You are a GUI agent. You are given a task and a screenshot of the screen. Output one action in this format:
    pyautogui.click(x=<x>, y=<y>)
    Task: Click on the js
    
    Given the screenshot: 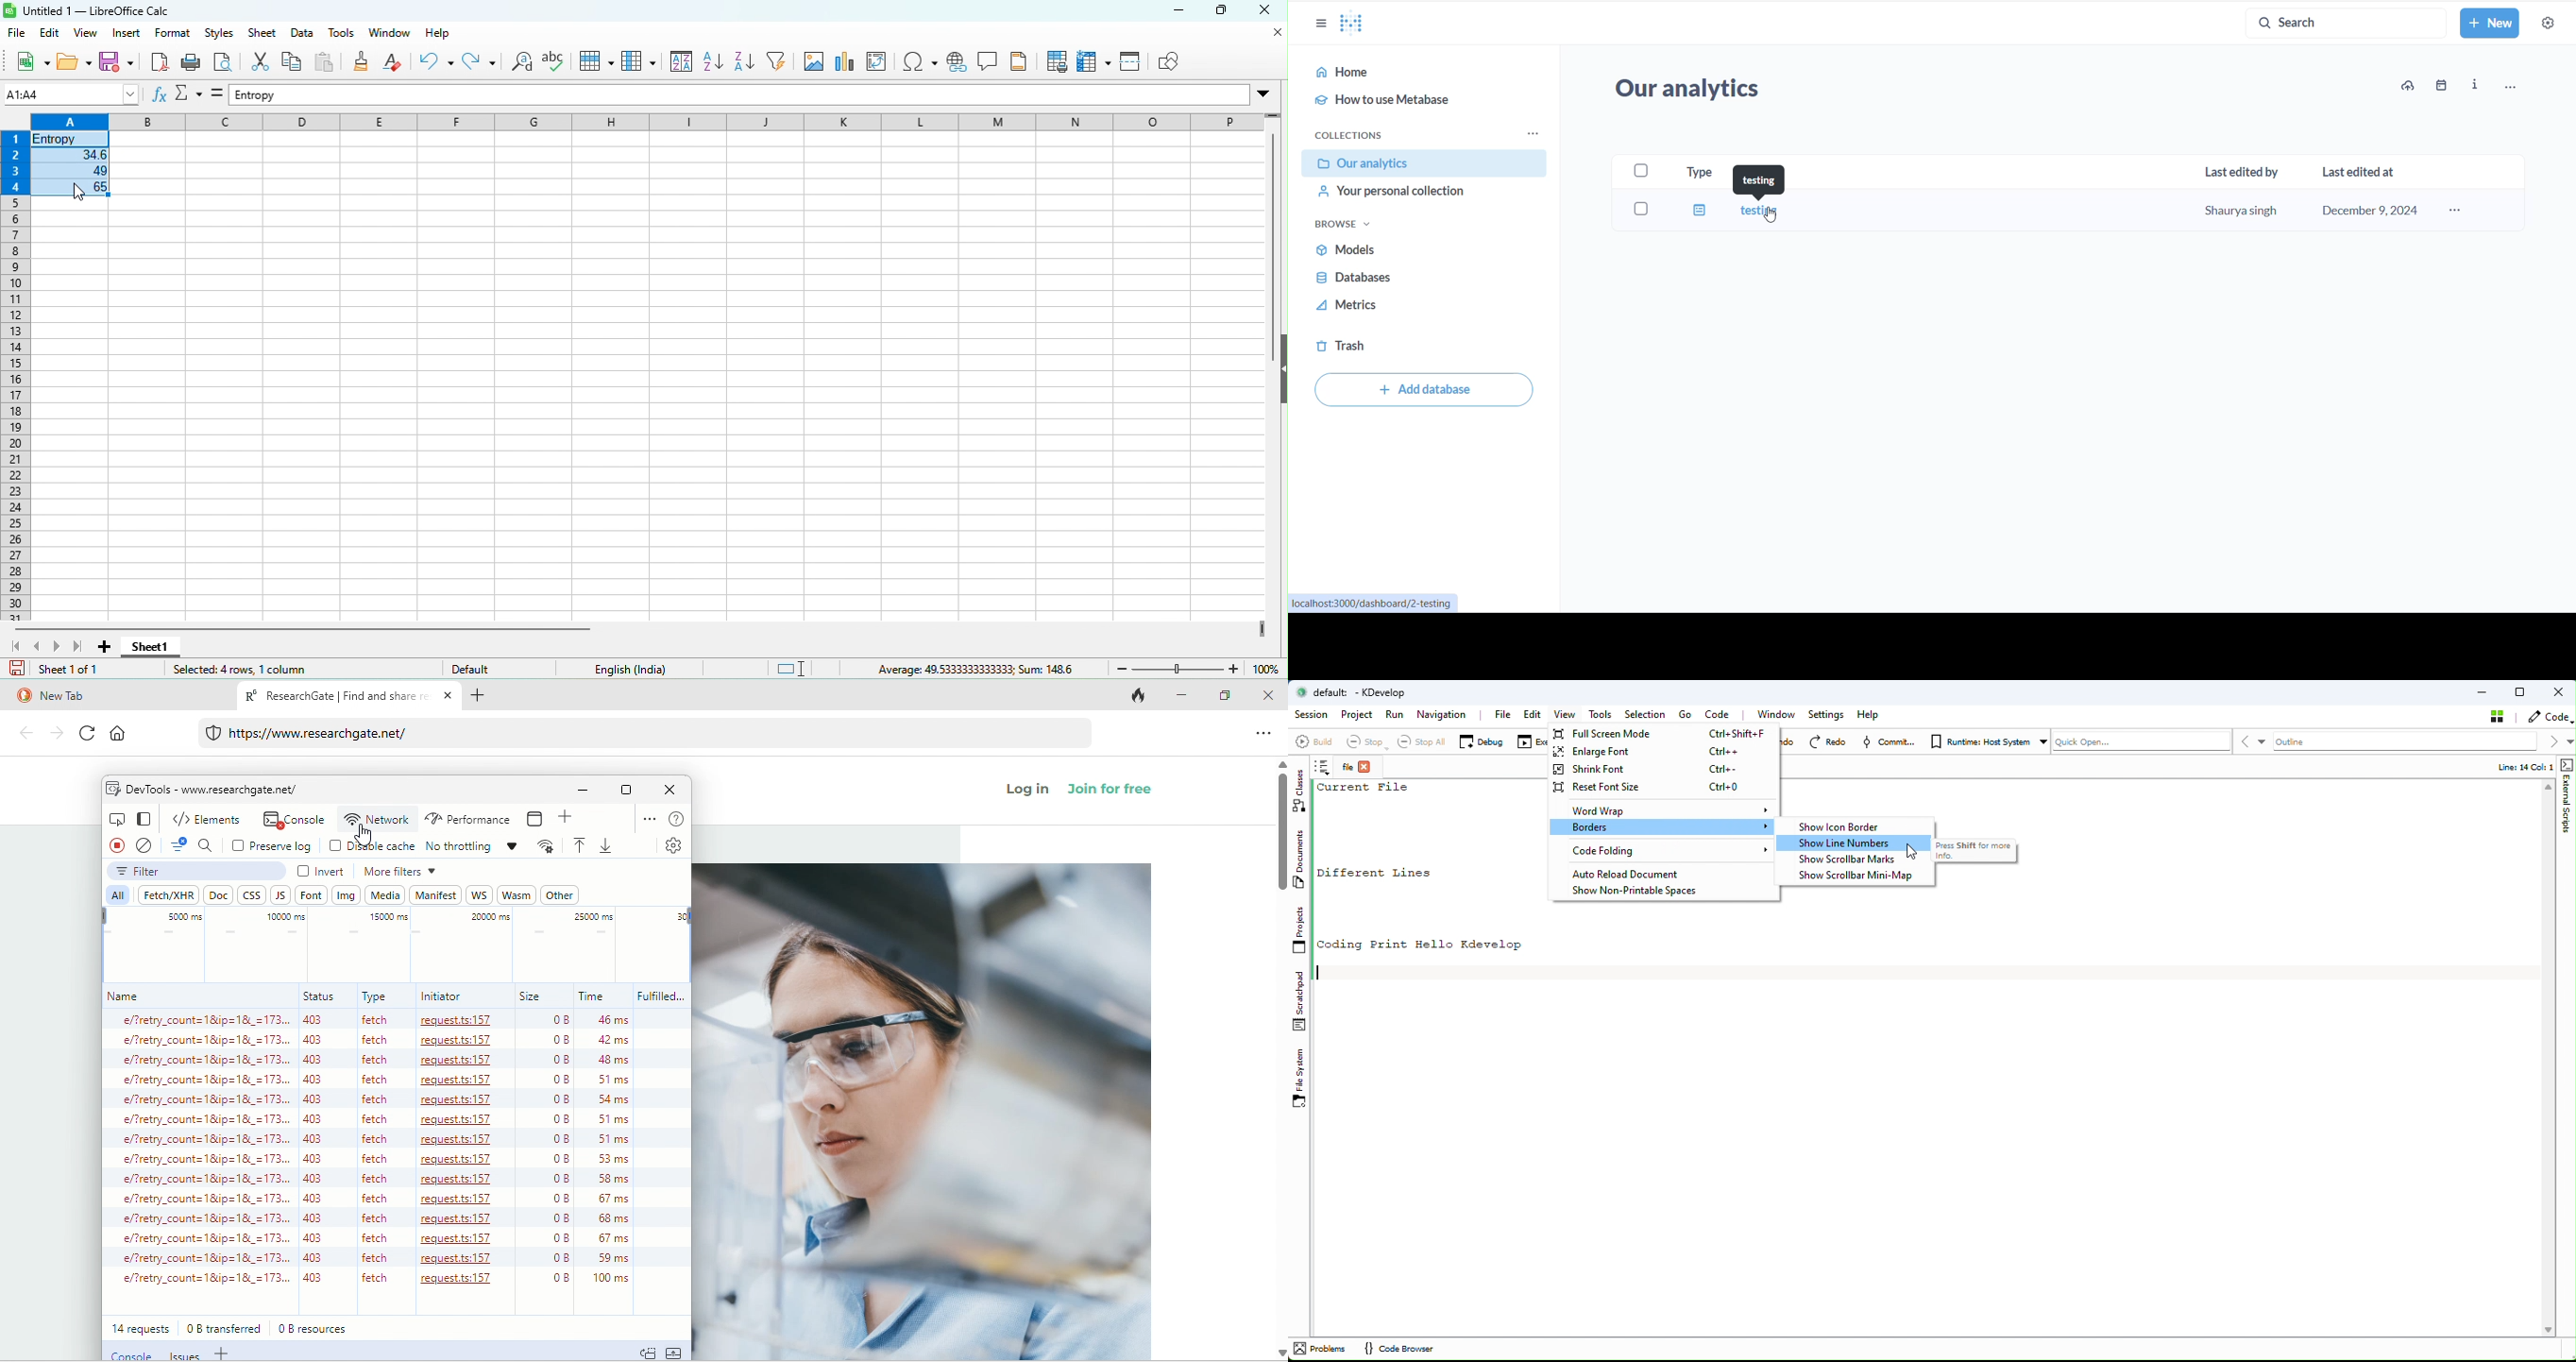 What is the action you would take?
    pyautogui.click(x=282, y=895)
    